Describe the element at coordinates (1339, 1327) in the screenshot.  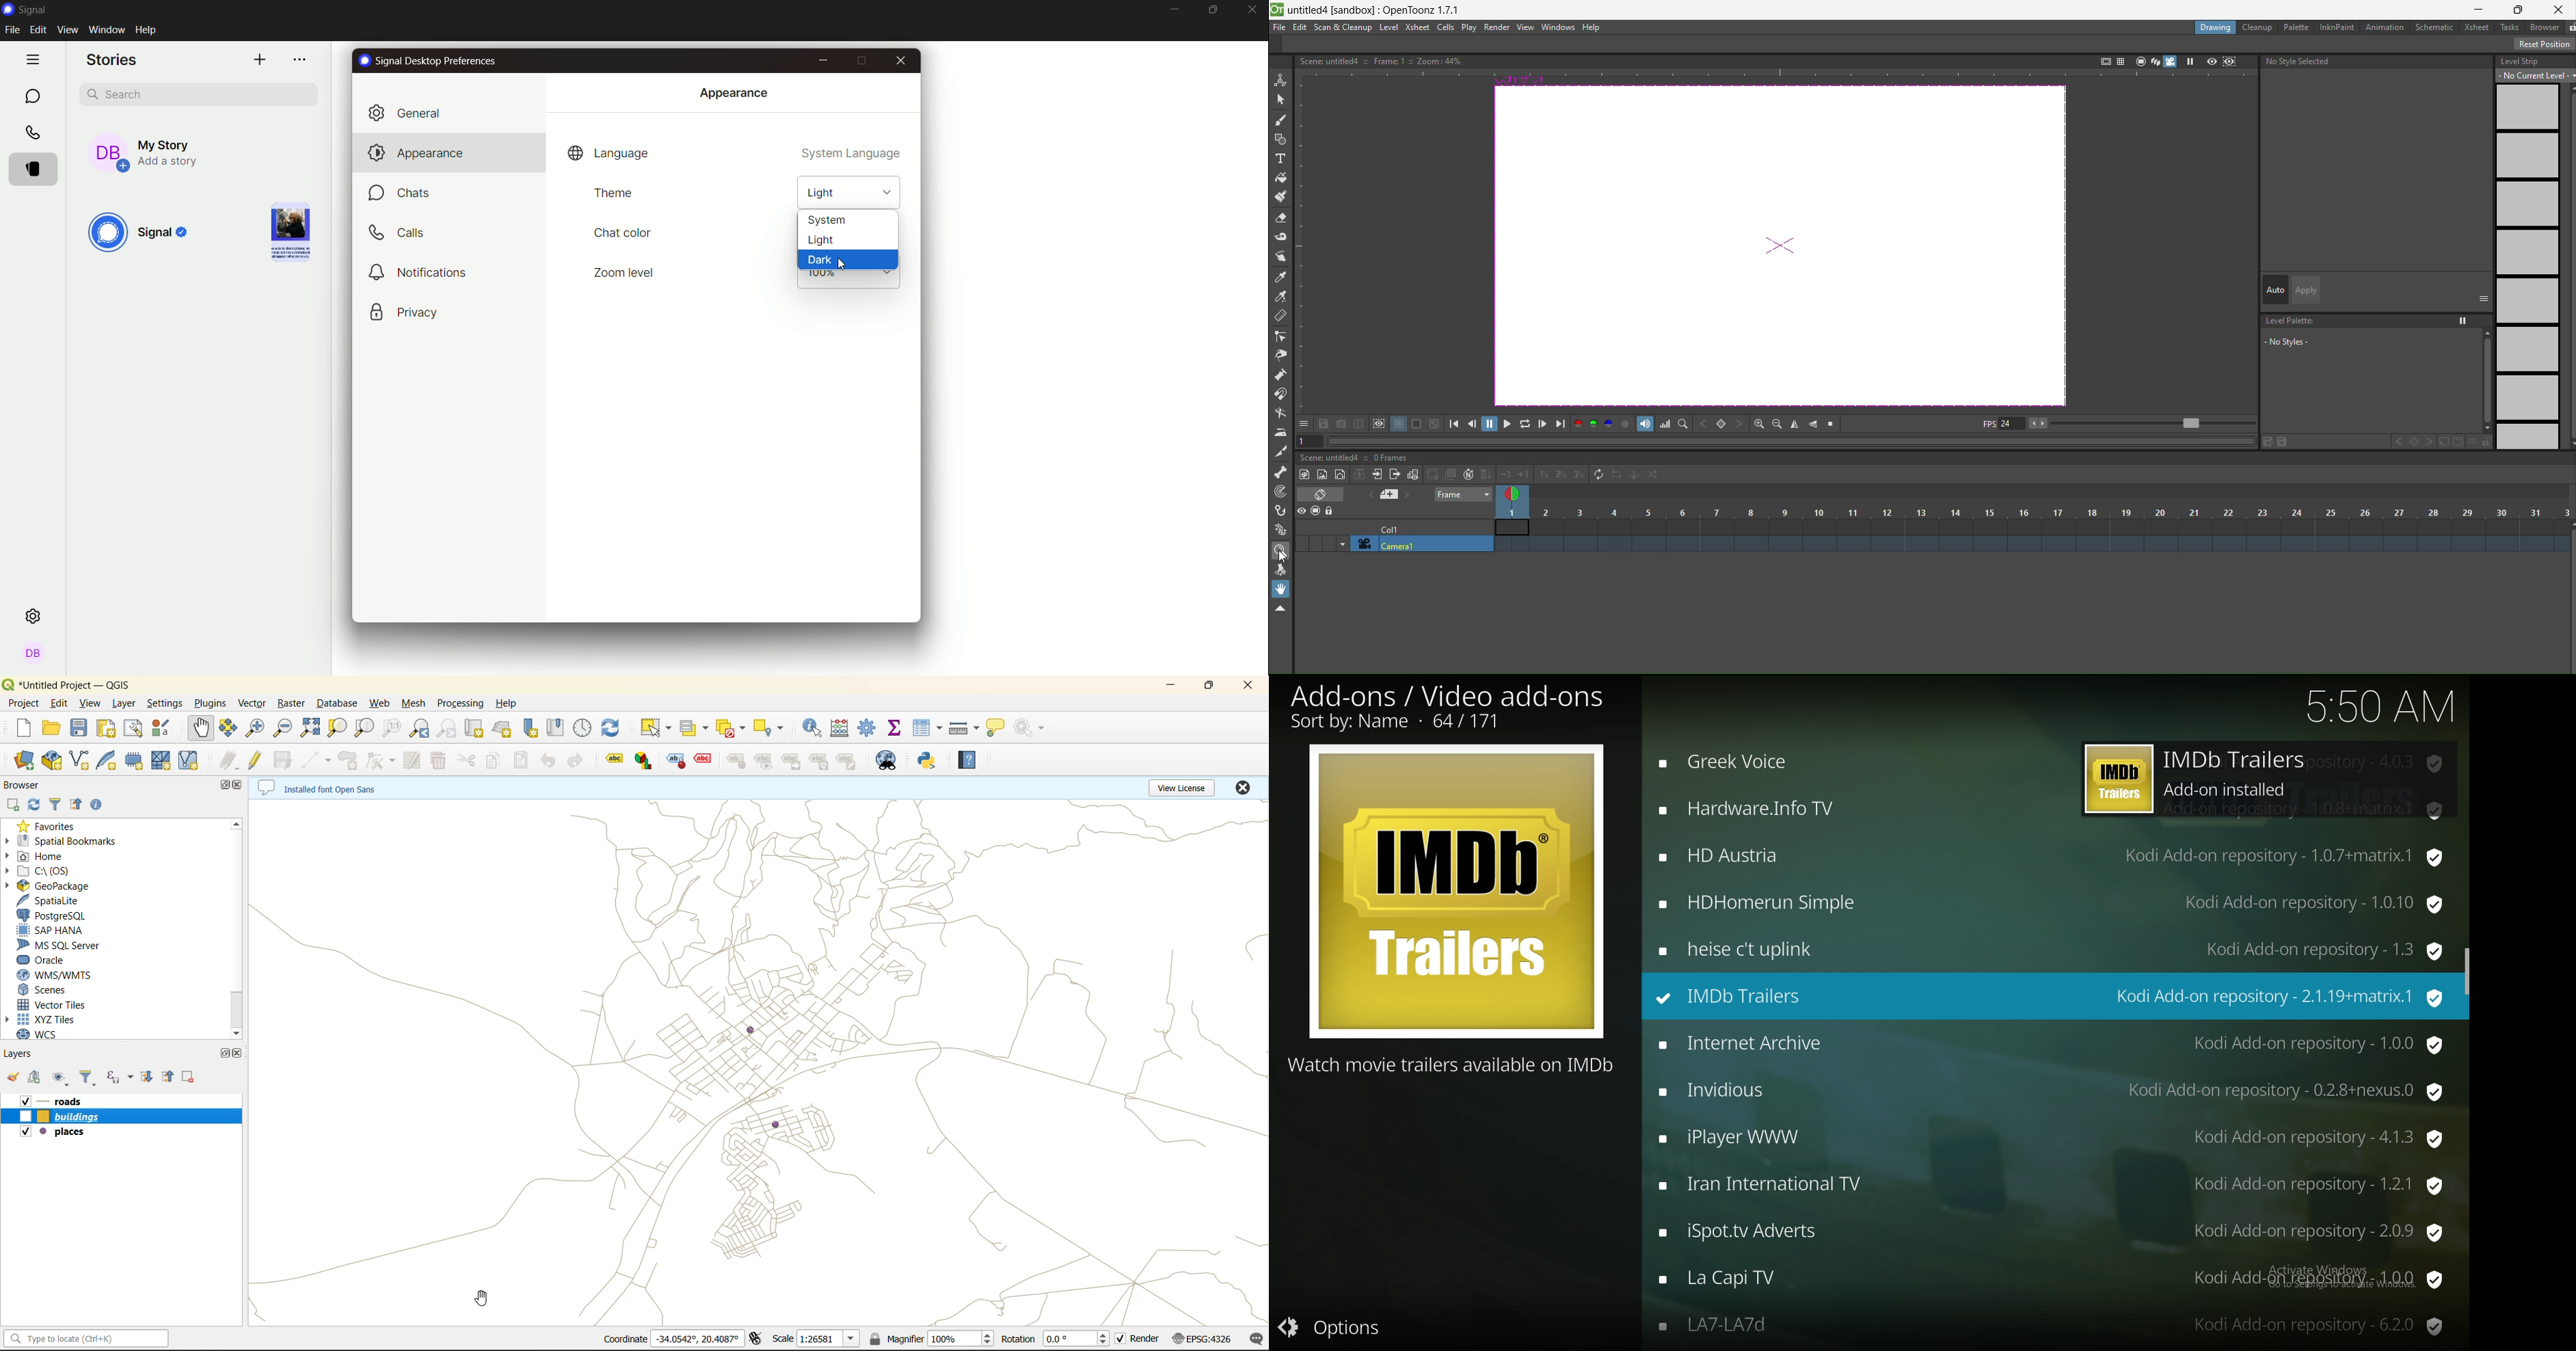
I see `options` at that location.